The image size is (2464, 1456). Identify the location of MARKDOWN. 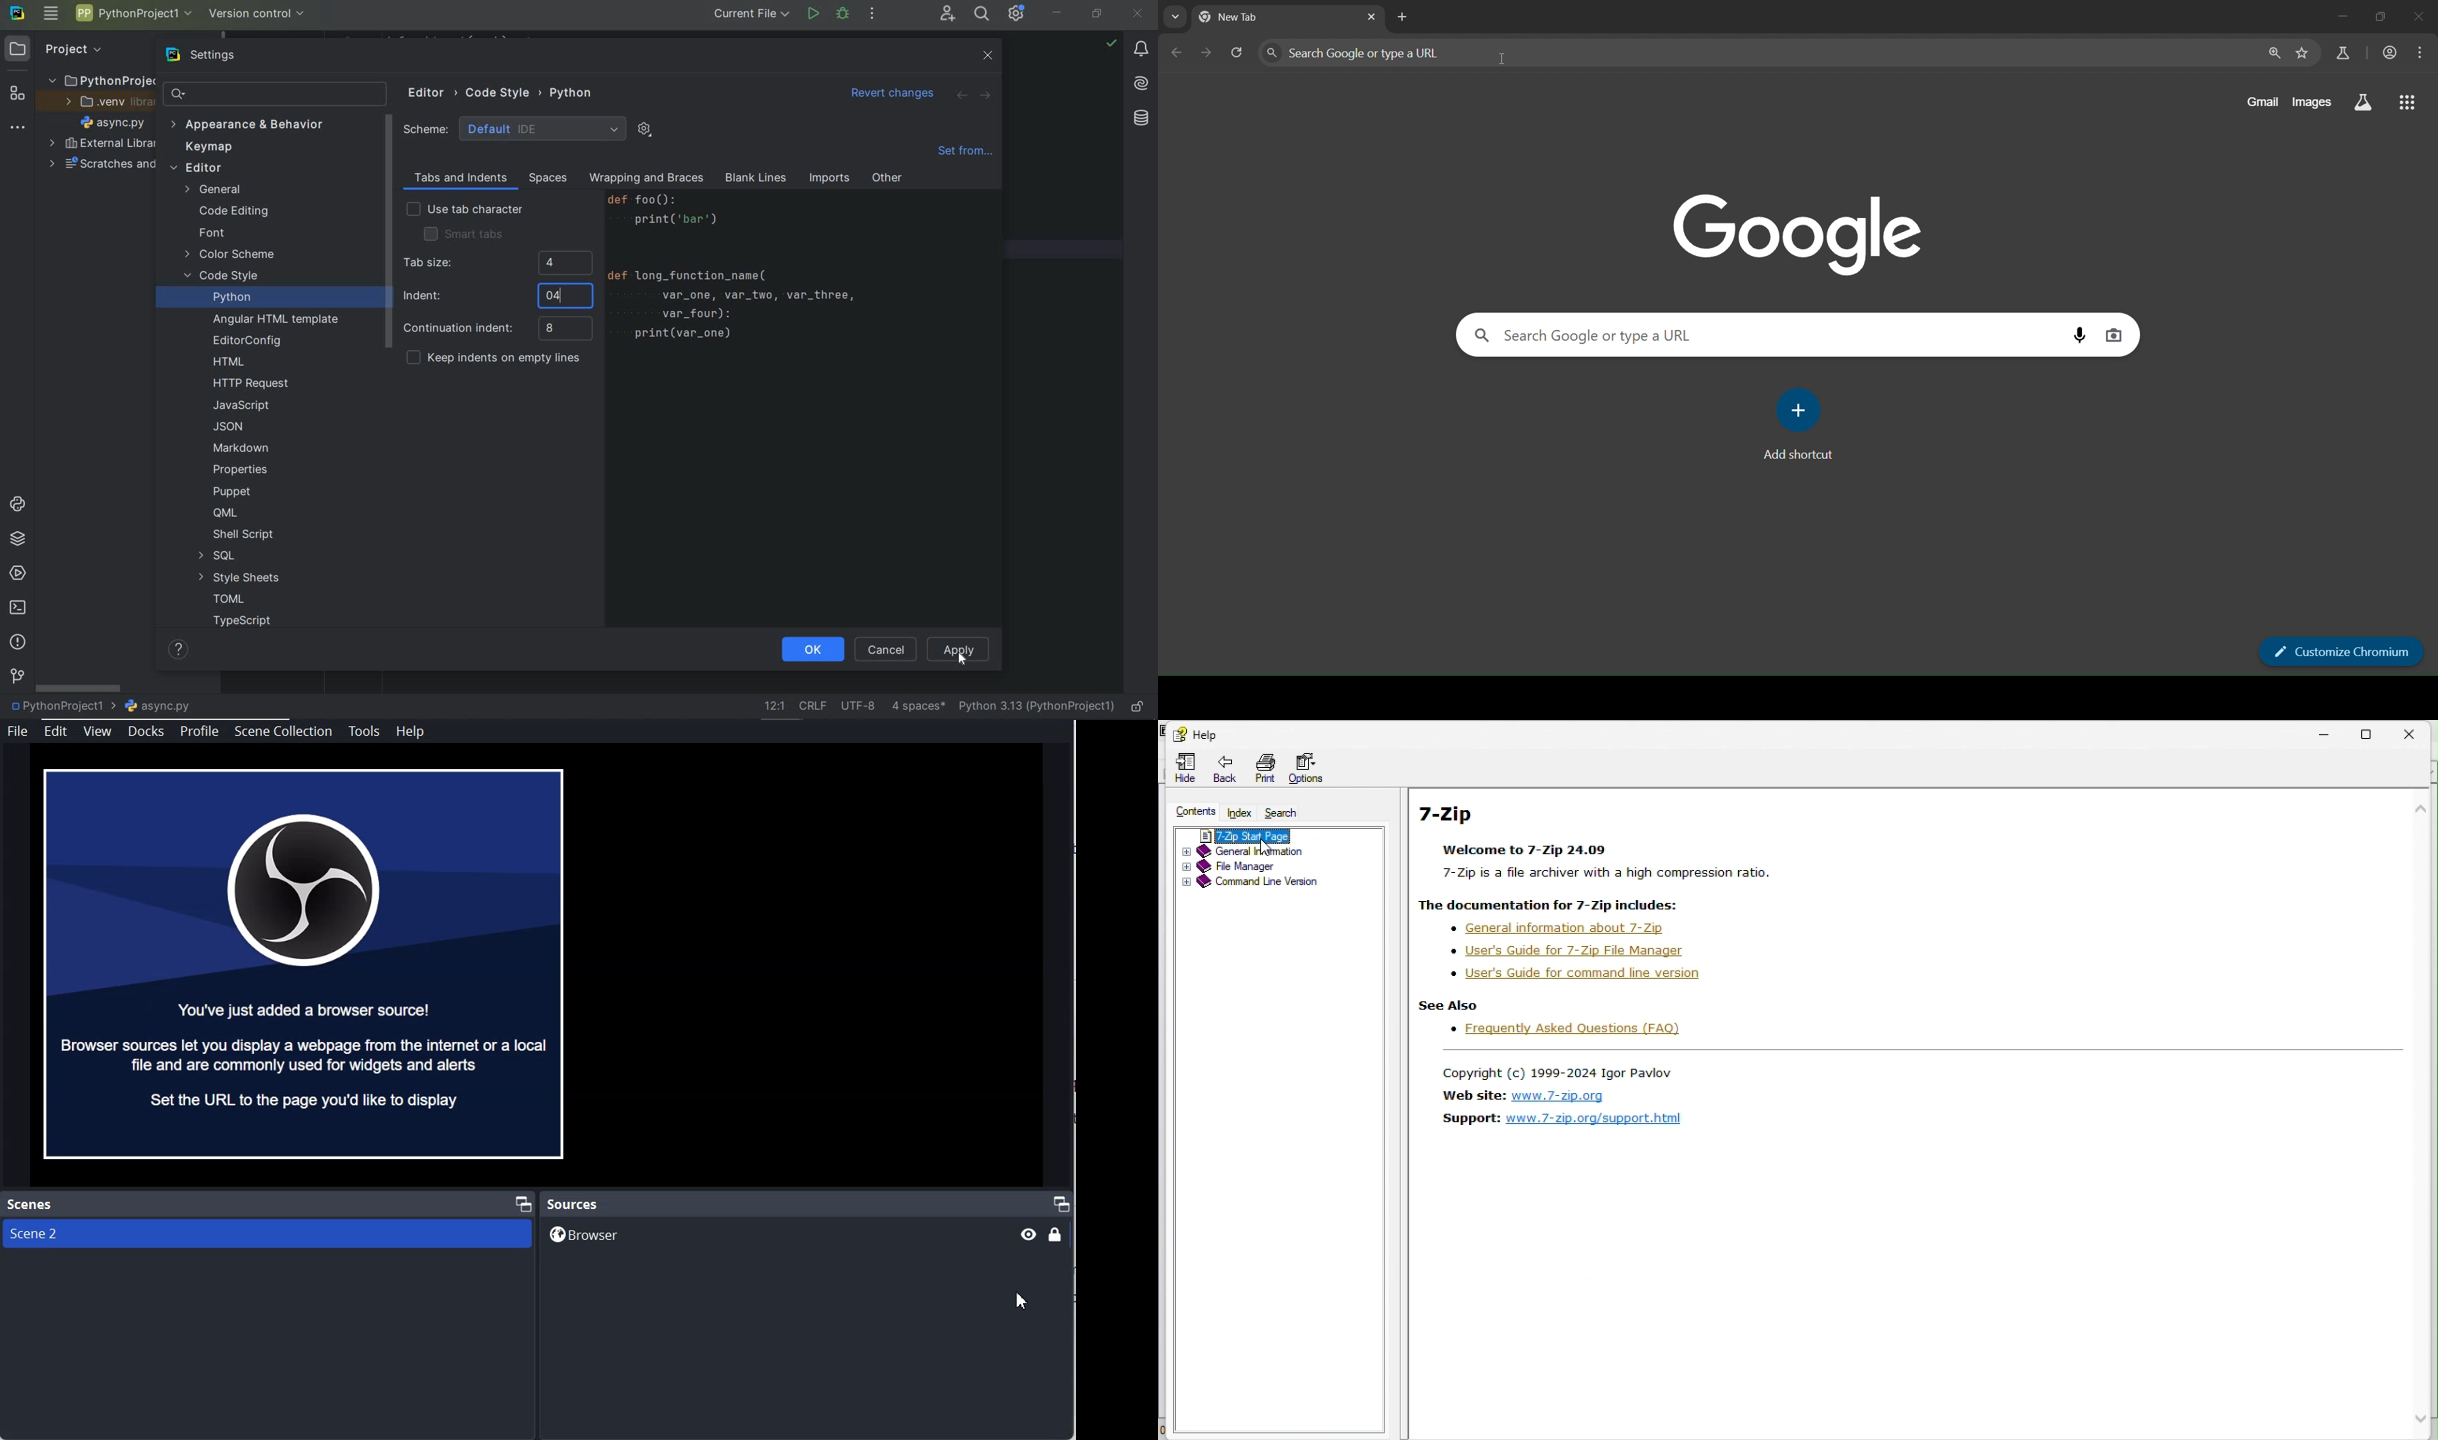
(241, 448).